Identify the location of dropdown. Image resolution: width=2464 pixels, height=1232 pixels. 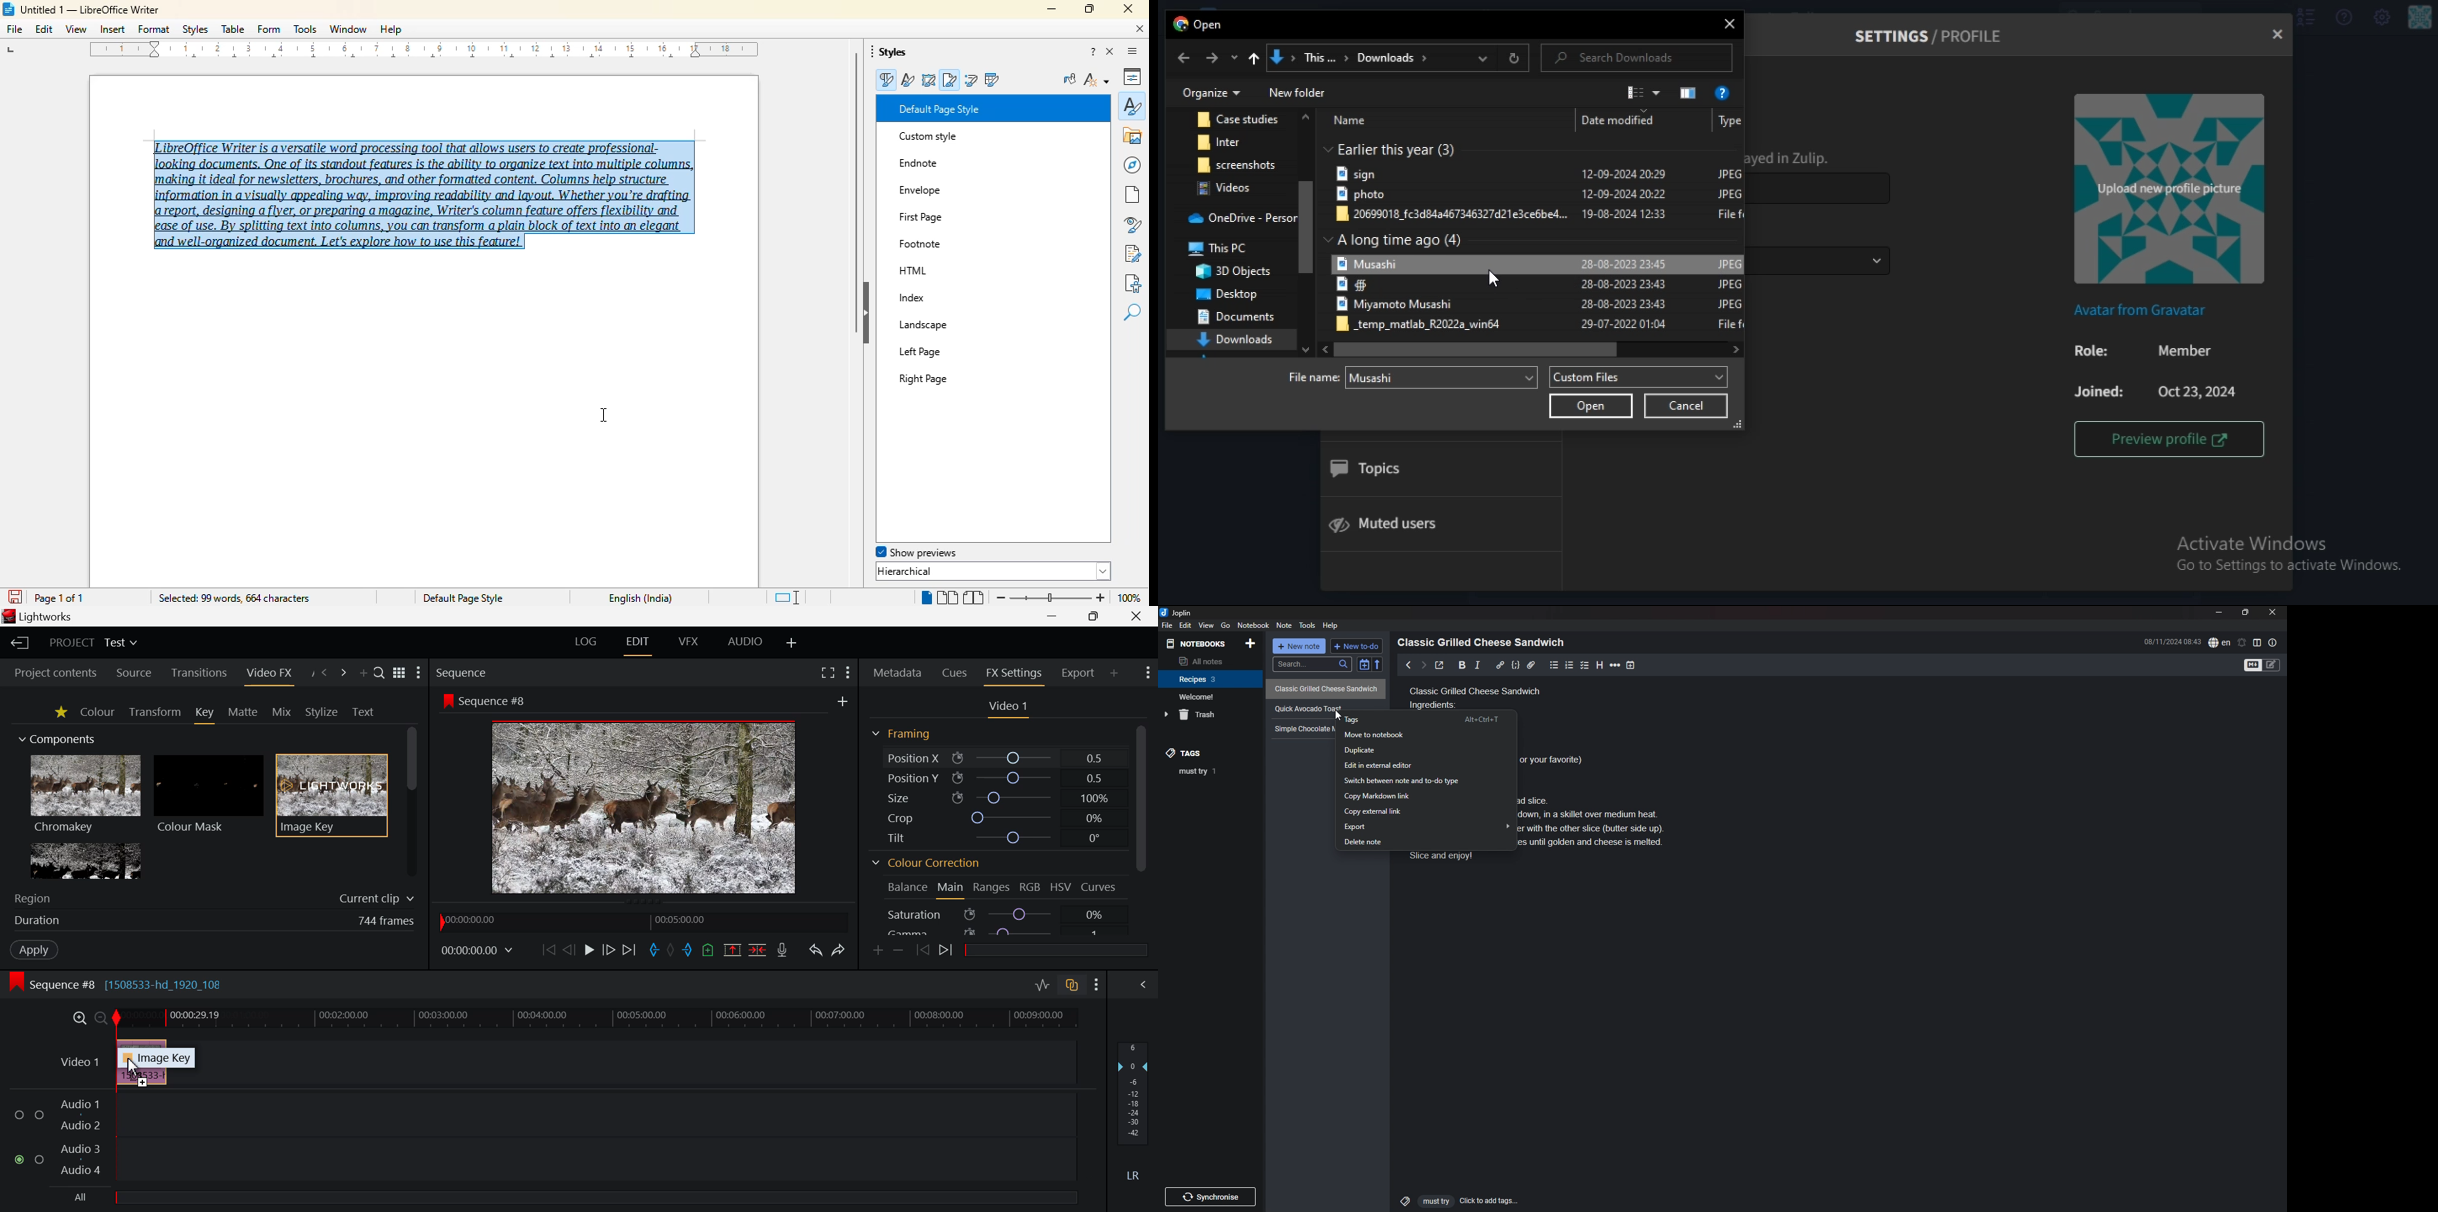
(1876, 261).